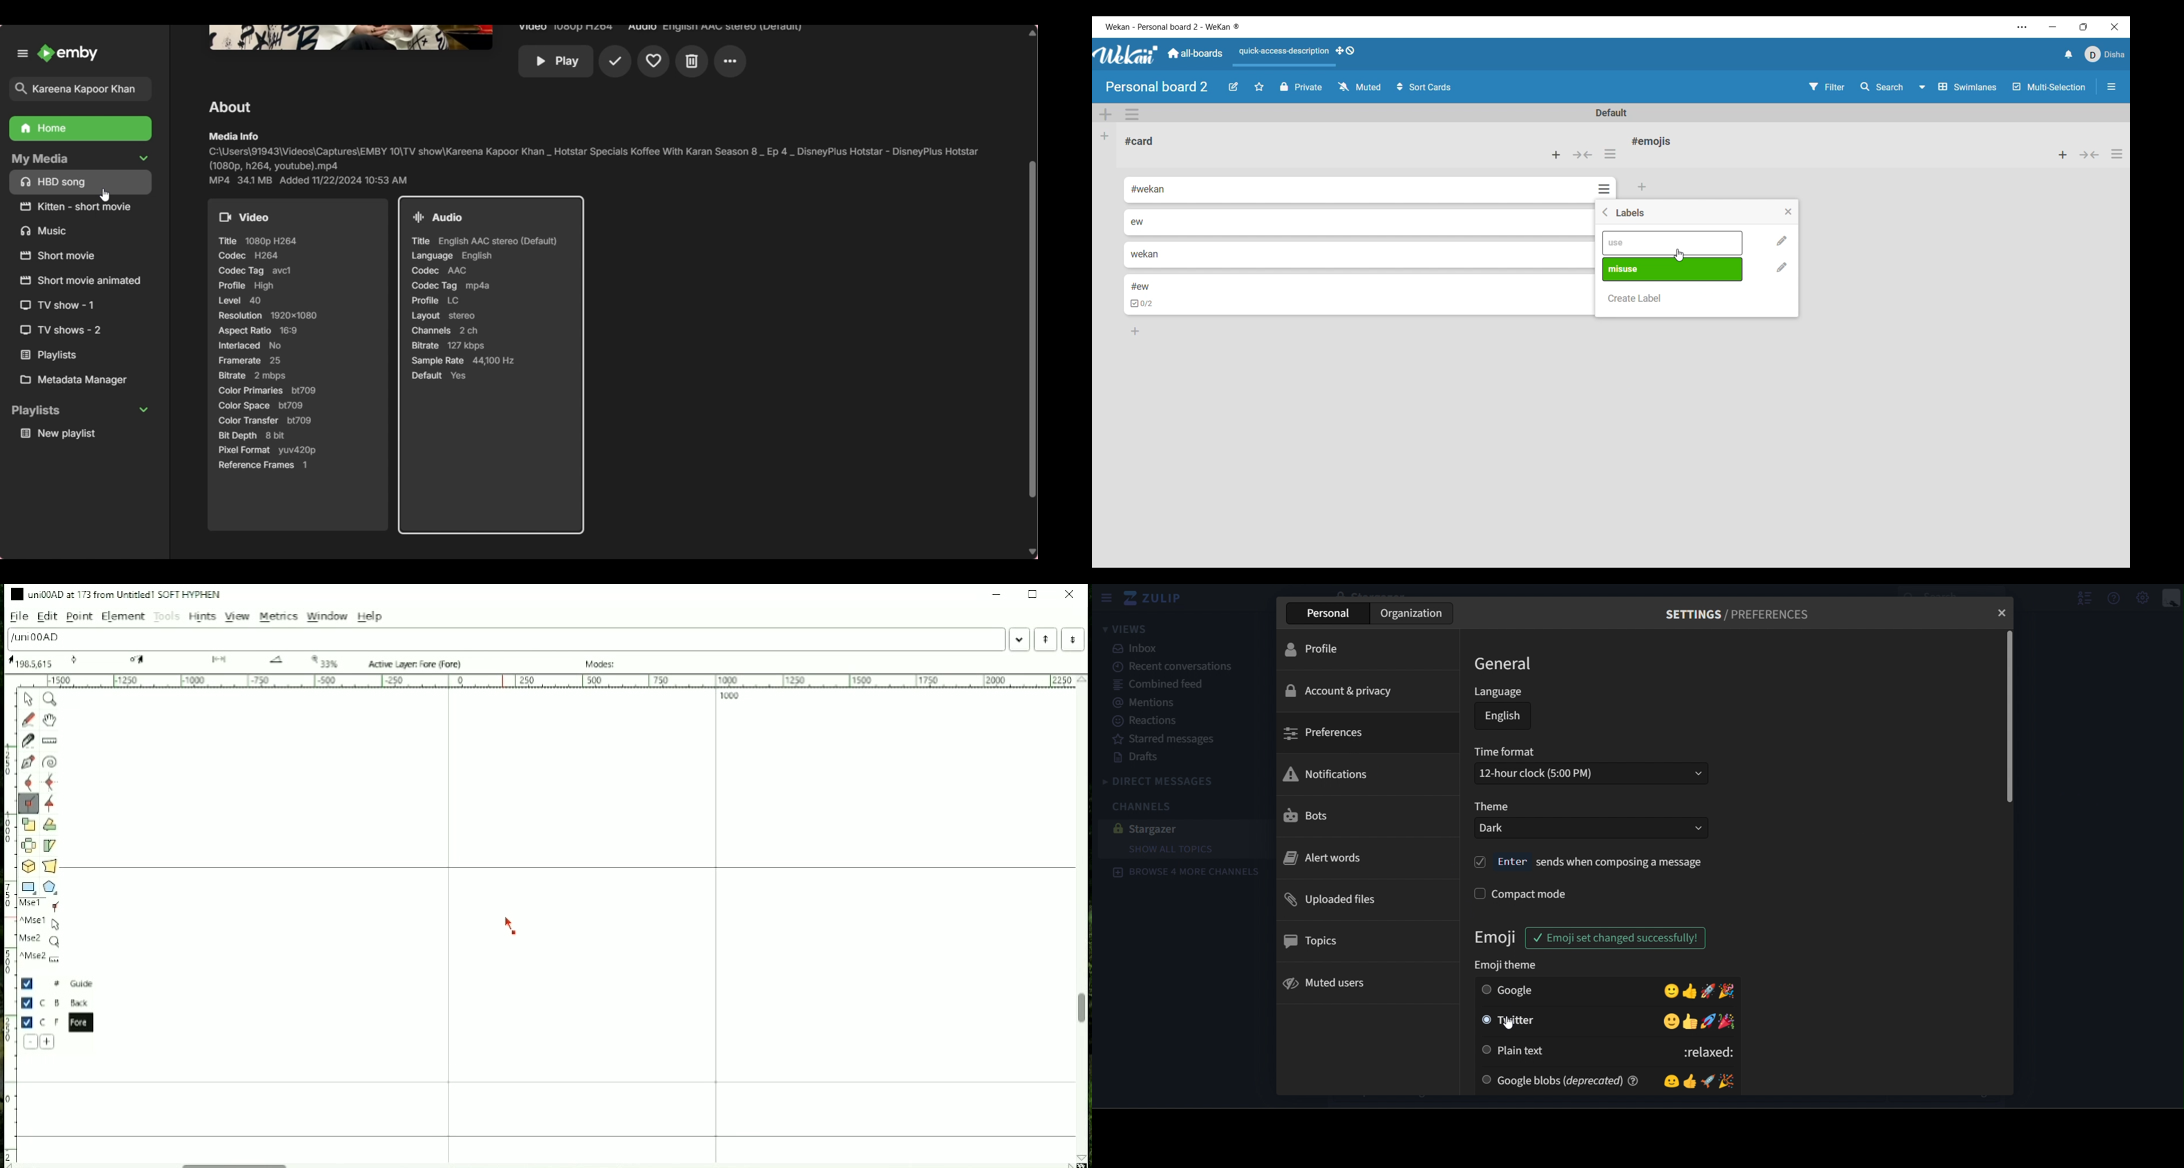 The image size is (2184, 1176). What do you see at coordinates (1132, 114) in the screenshot?
I see `Swimlane actions` at bounding box center [1132, 114].